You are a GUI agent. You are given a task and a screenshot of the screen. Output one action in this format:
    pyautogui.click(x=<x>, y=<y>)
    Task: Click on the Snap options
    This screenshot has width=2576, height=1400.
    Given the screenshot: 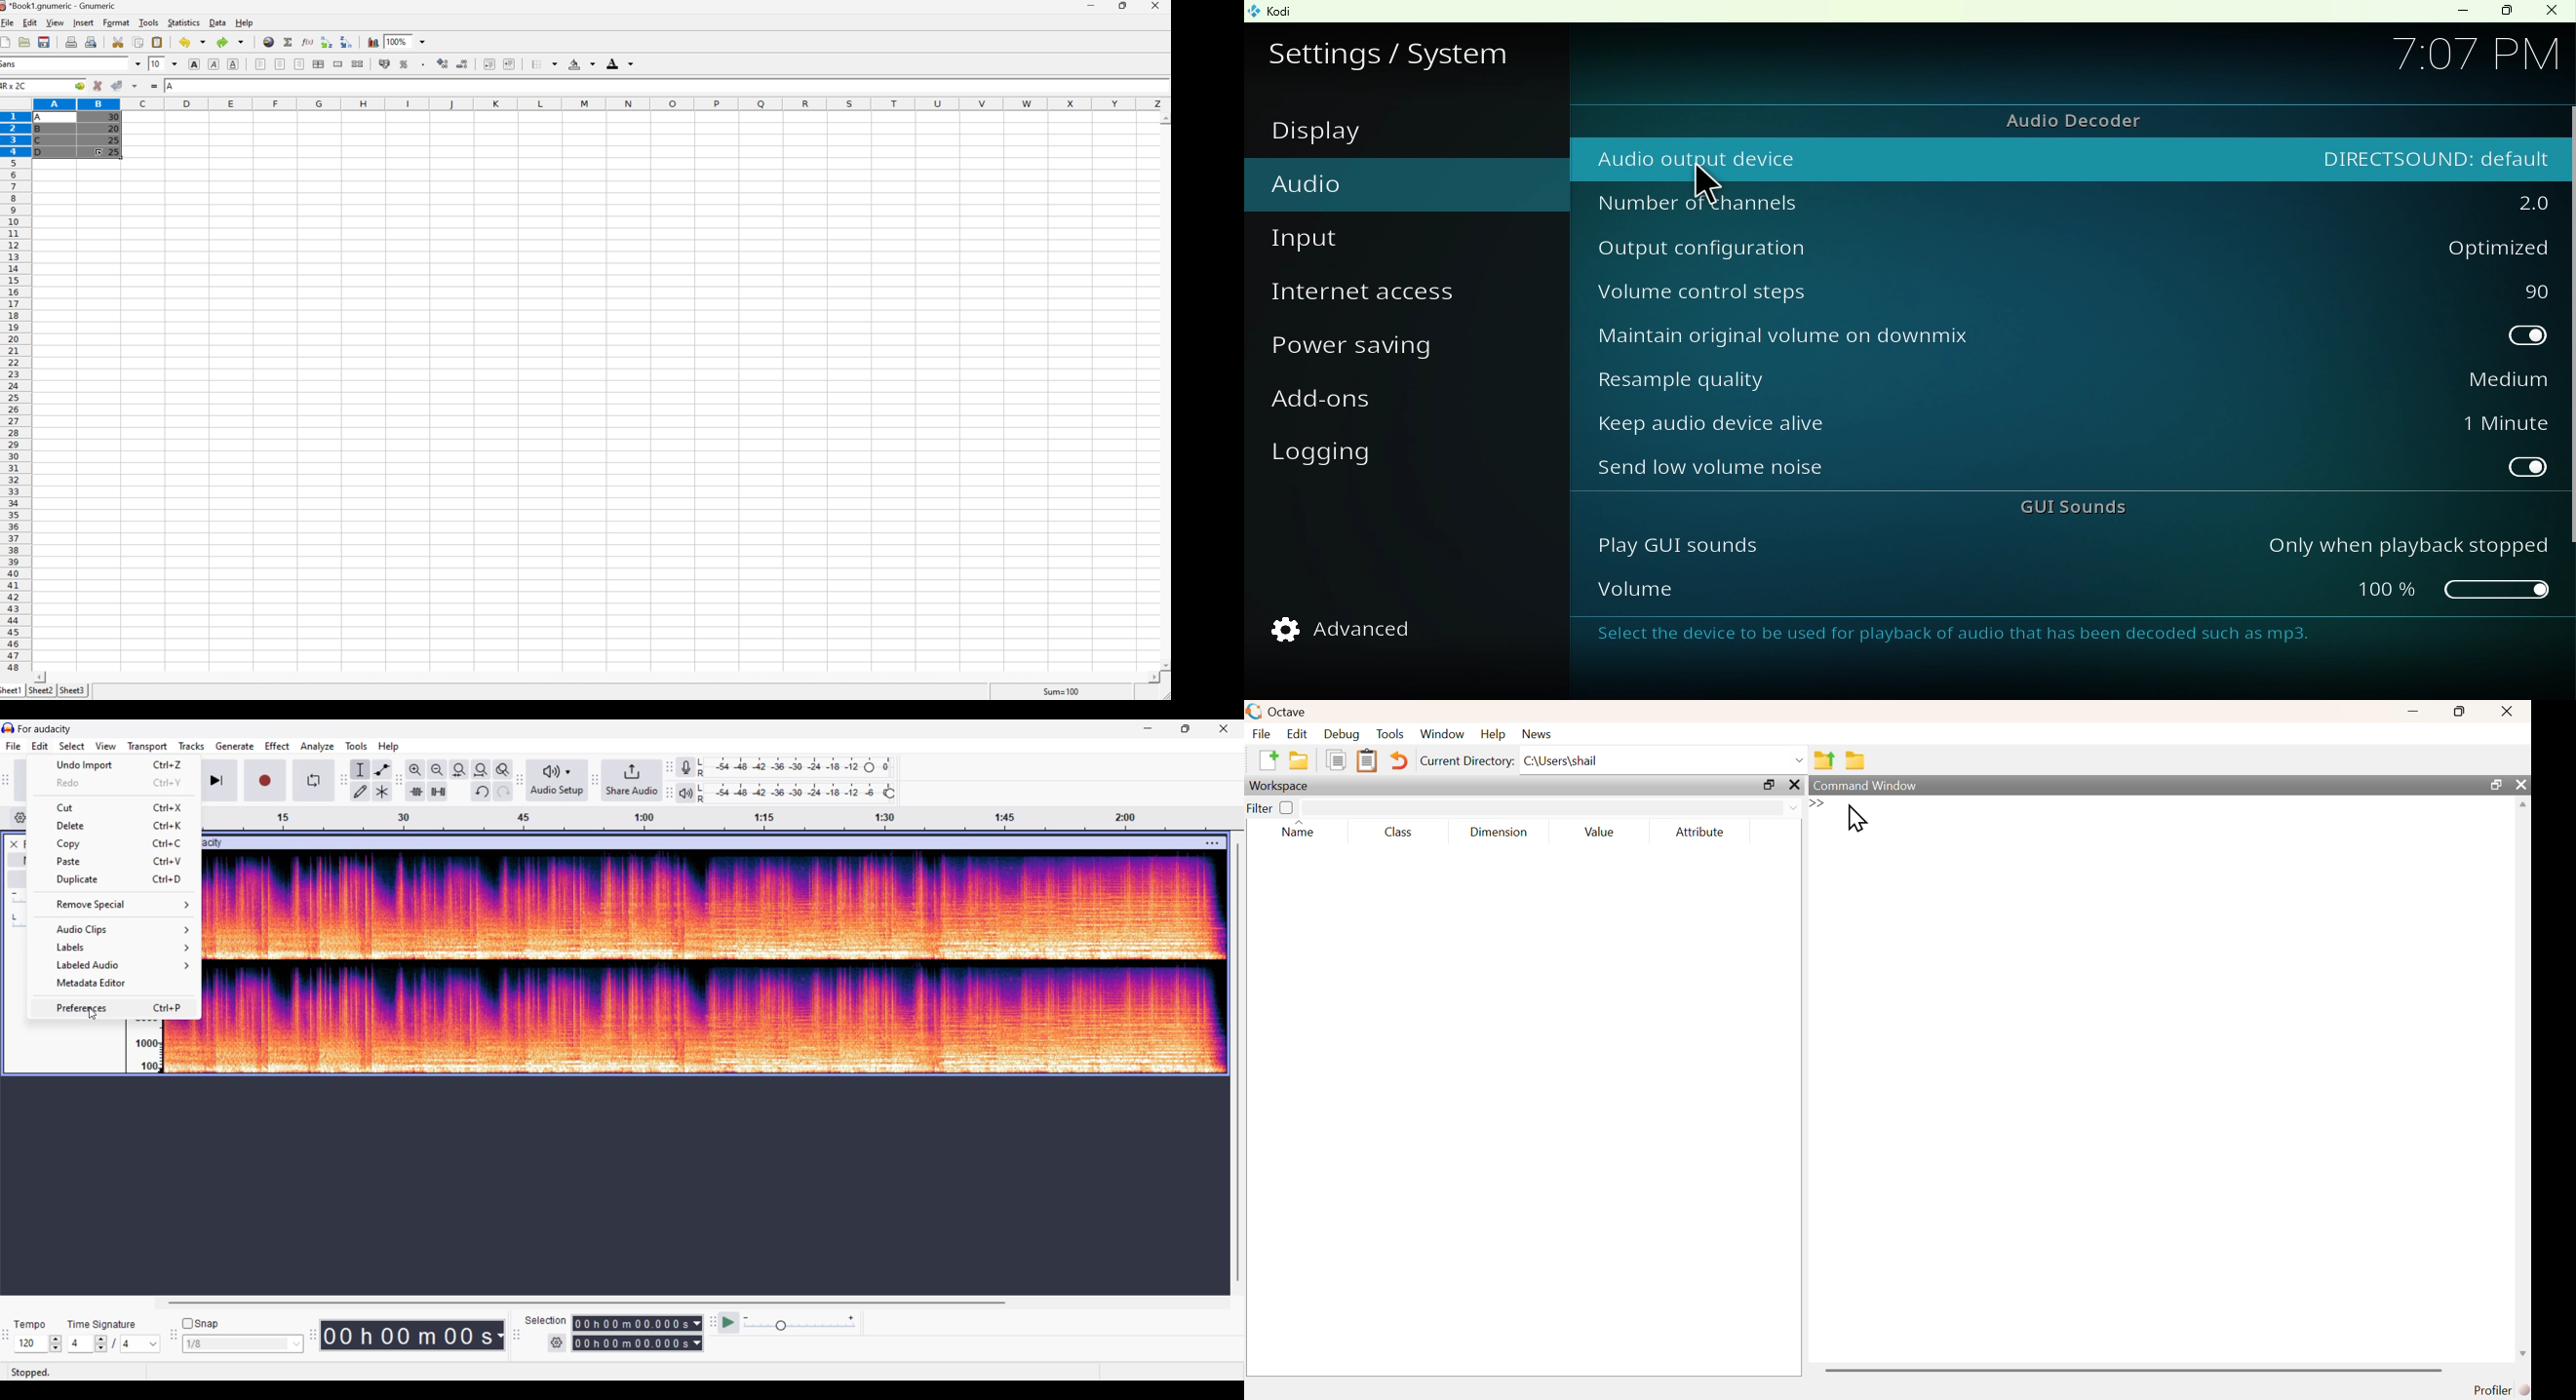 What is the action you would take?
    pyautogui.click(x=243, y=1344)
    